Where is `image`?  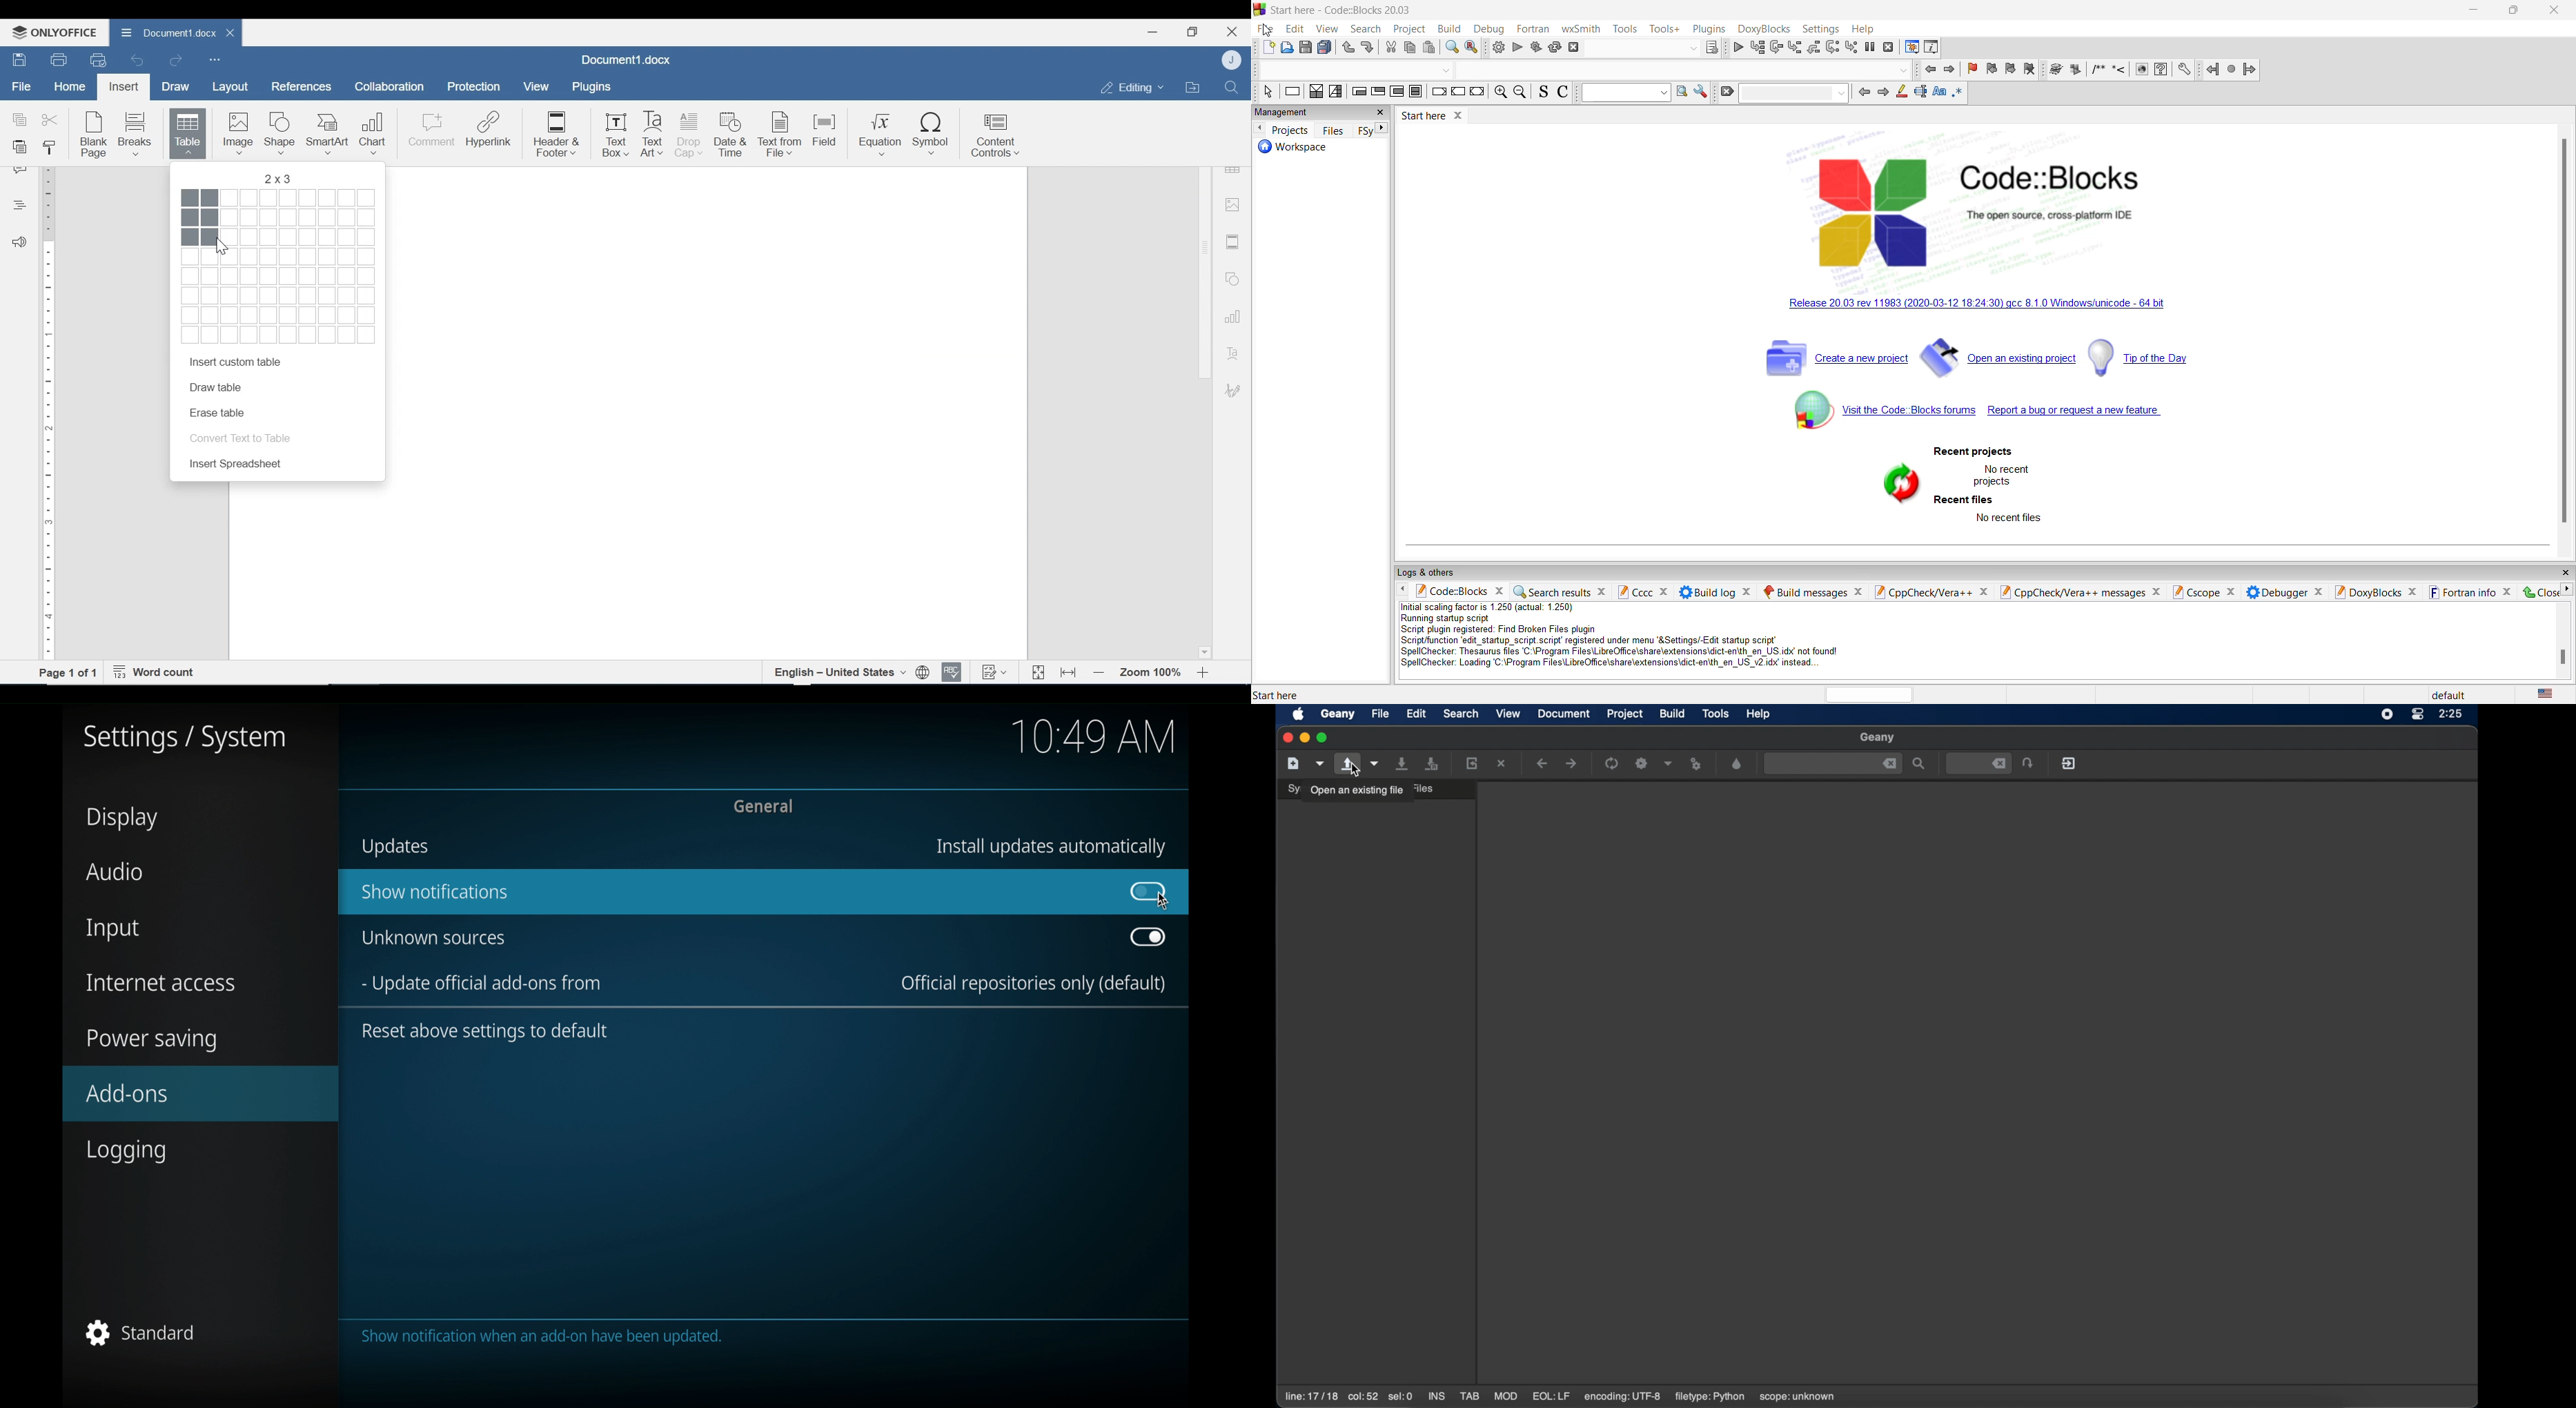 image is located at coordinates (1232, 204).